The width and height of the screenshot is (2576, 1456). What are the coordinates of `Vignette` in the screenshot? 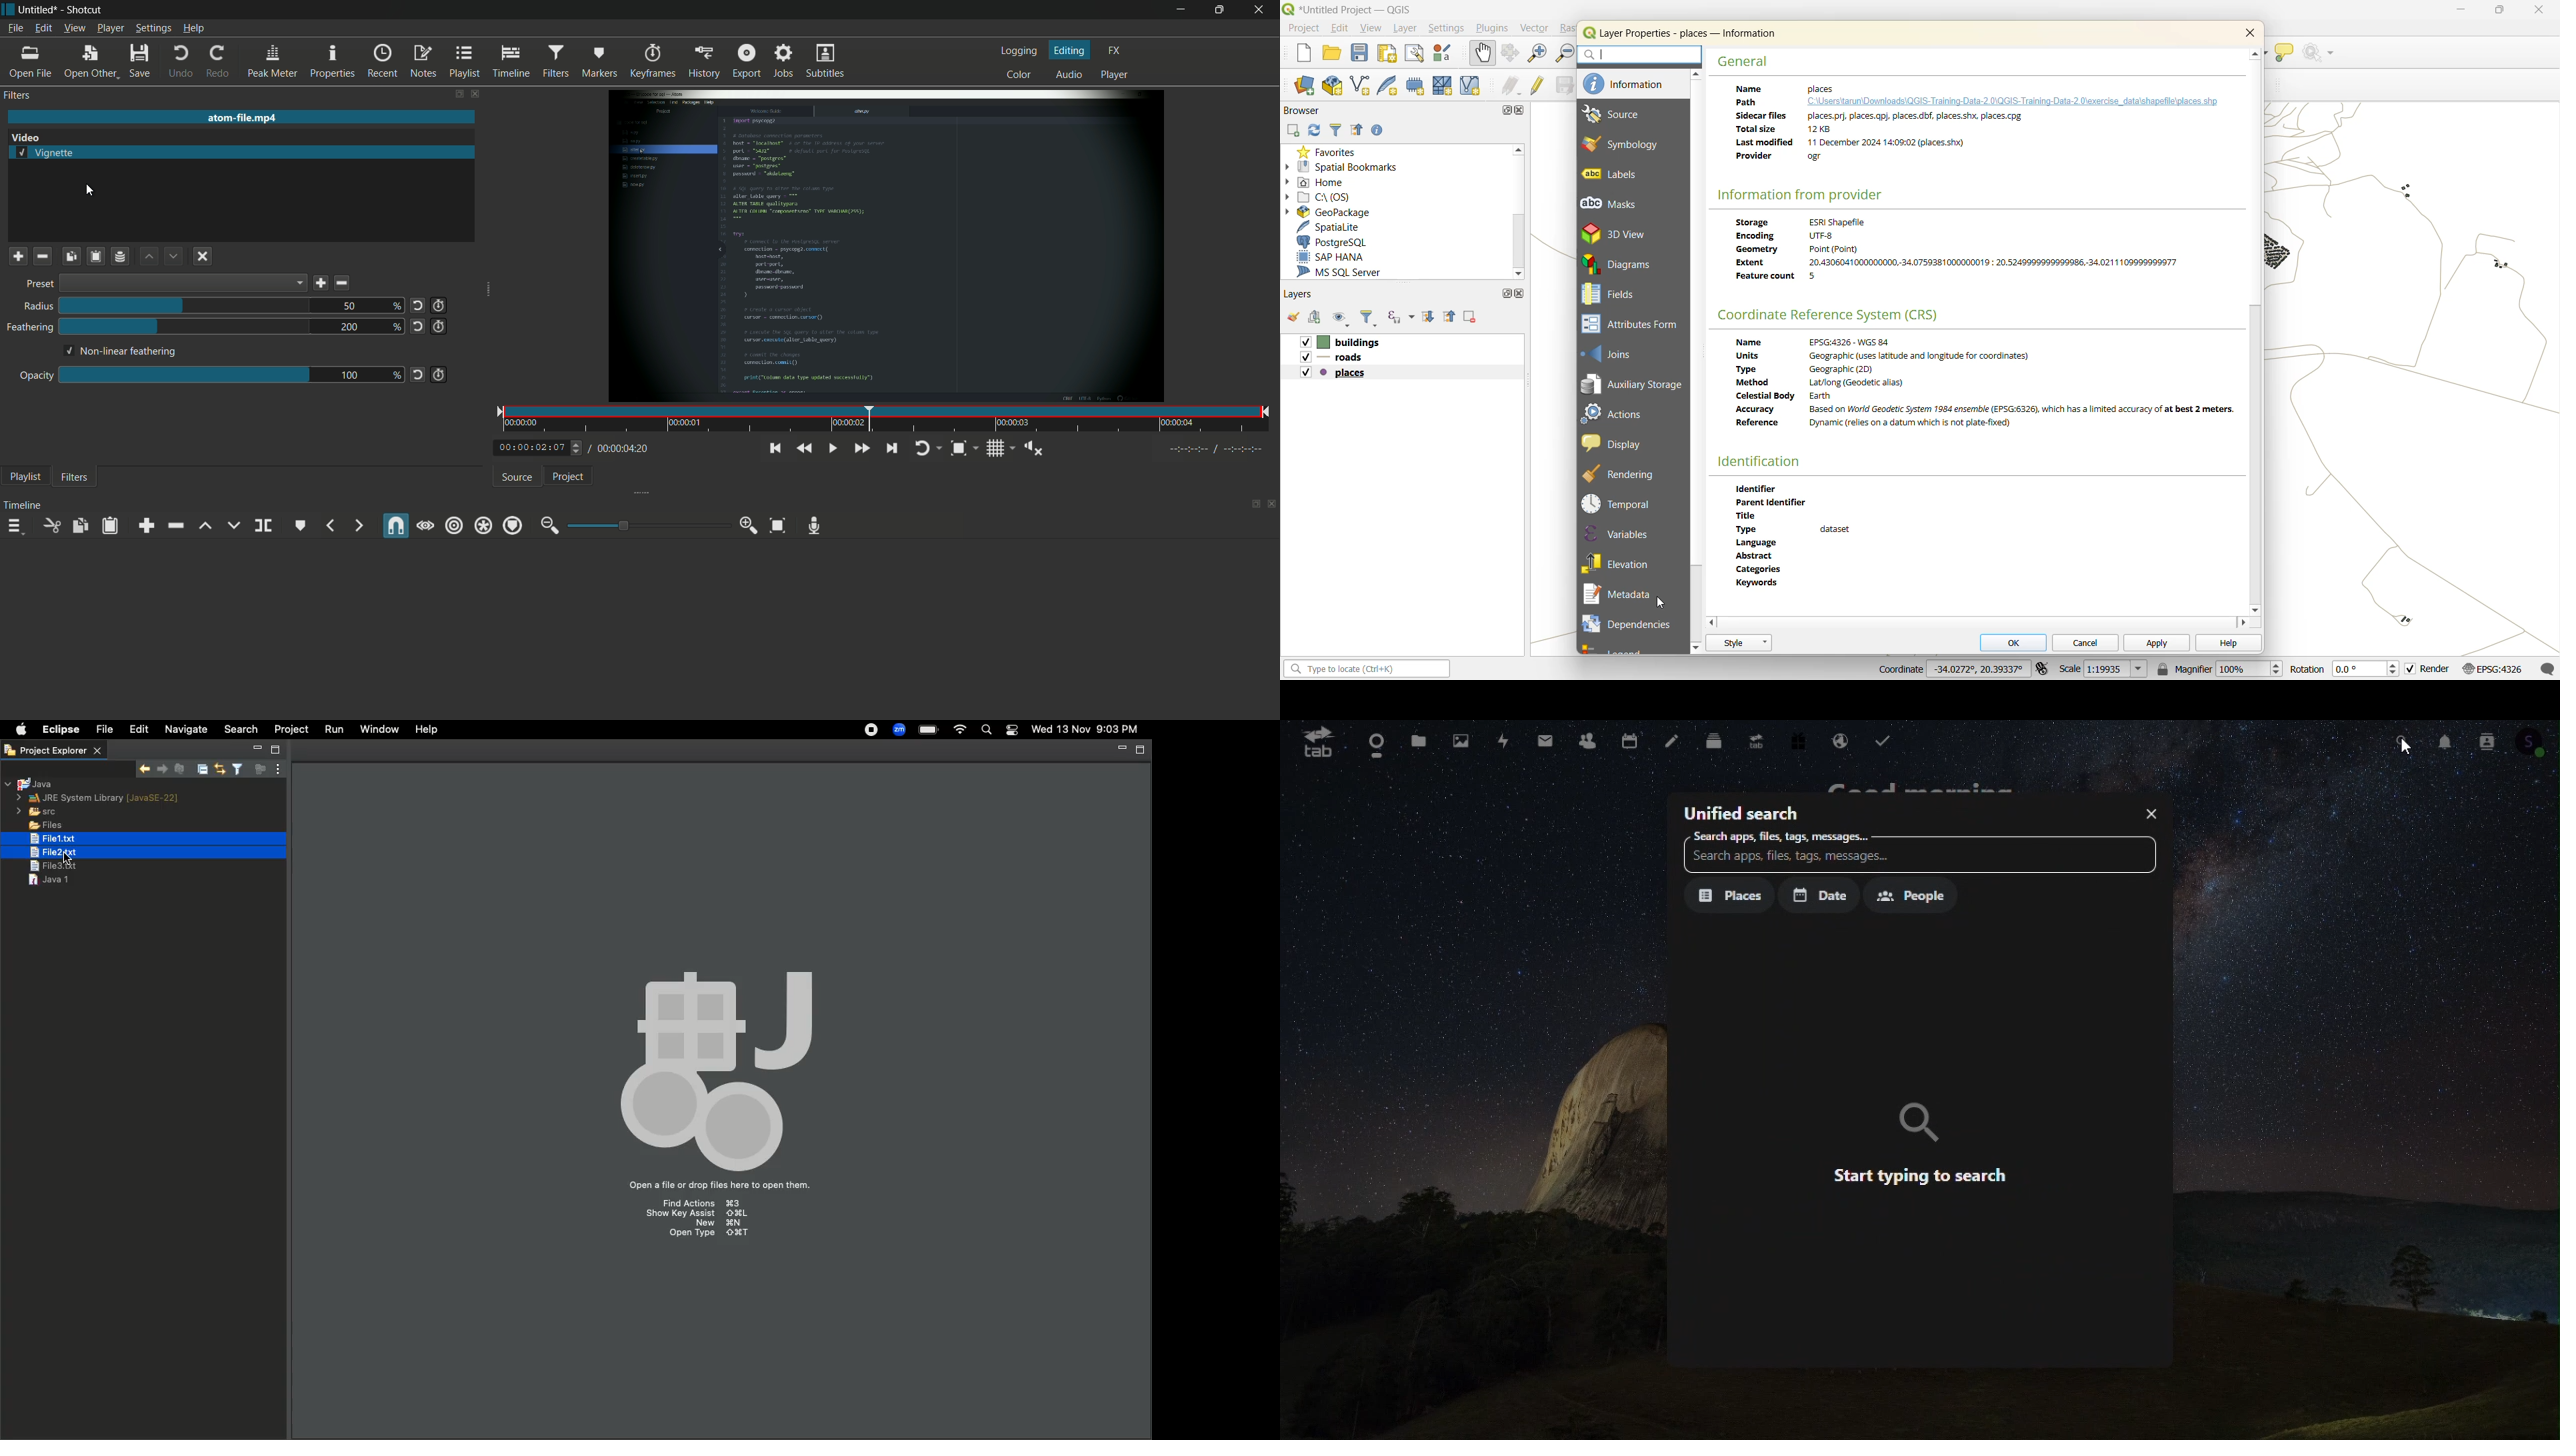 It's located at (46, 152).